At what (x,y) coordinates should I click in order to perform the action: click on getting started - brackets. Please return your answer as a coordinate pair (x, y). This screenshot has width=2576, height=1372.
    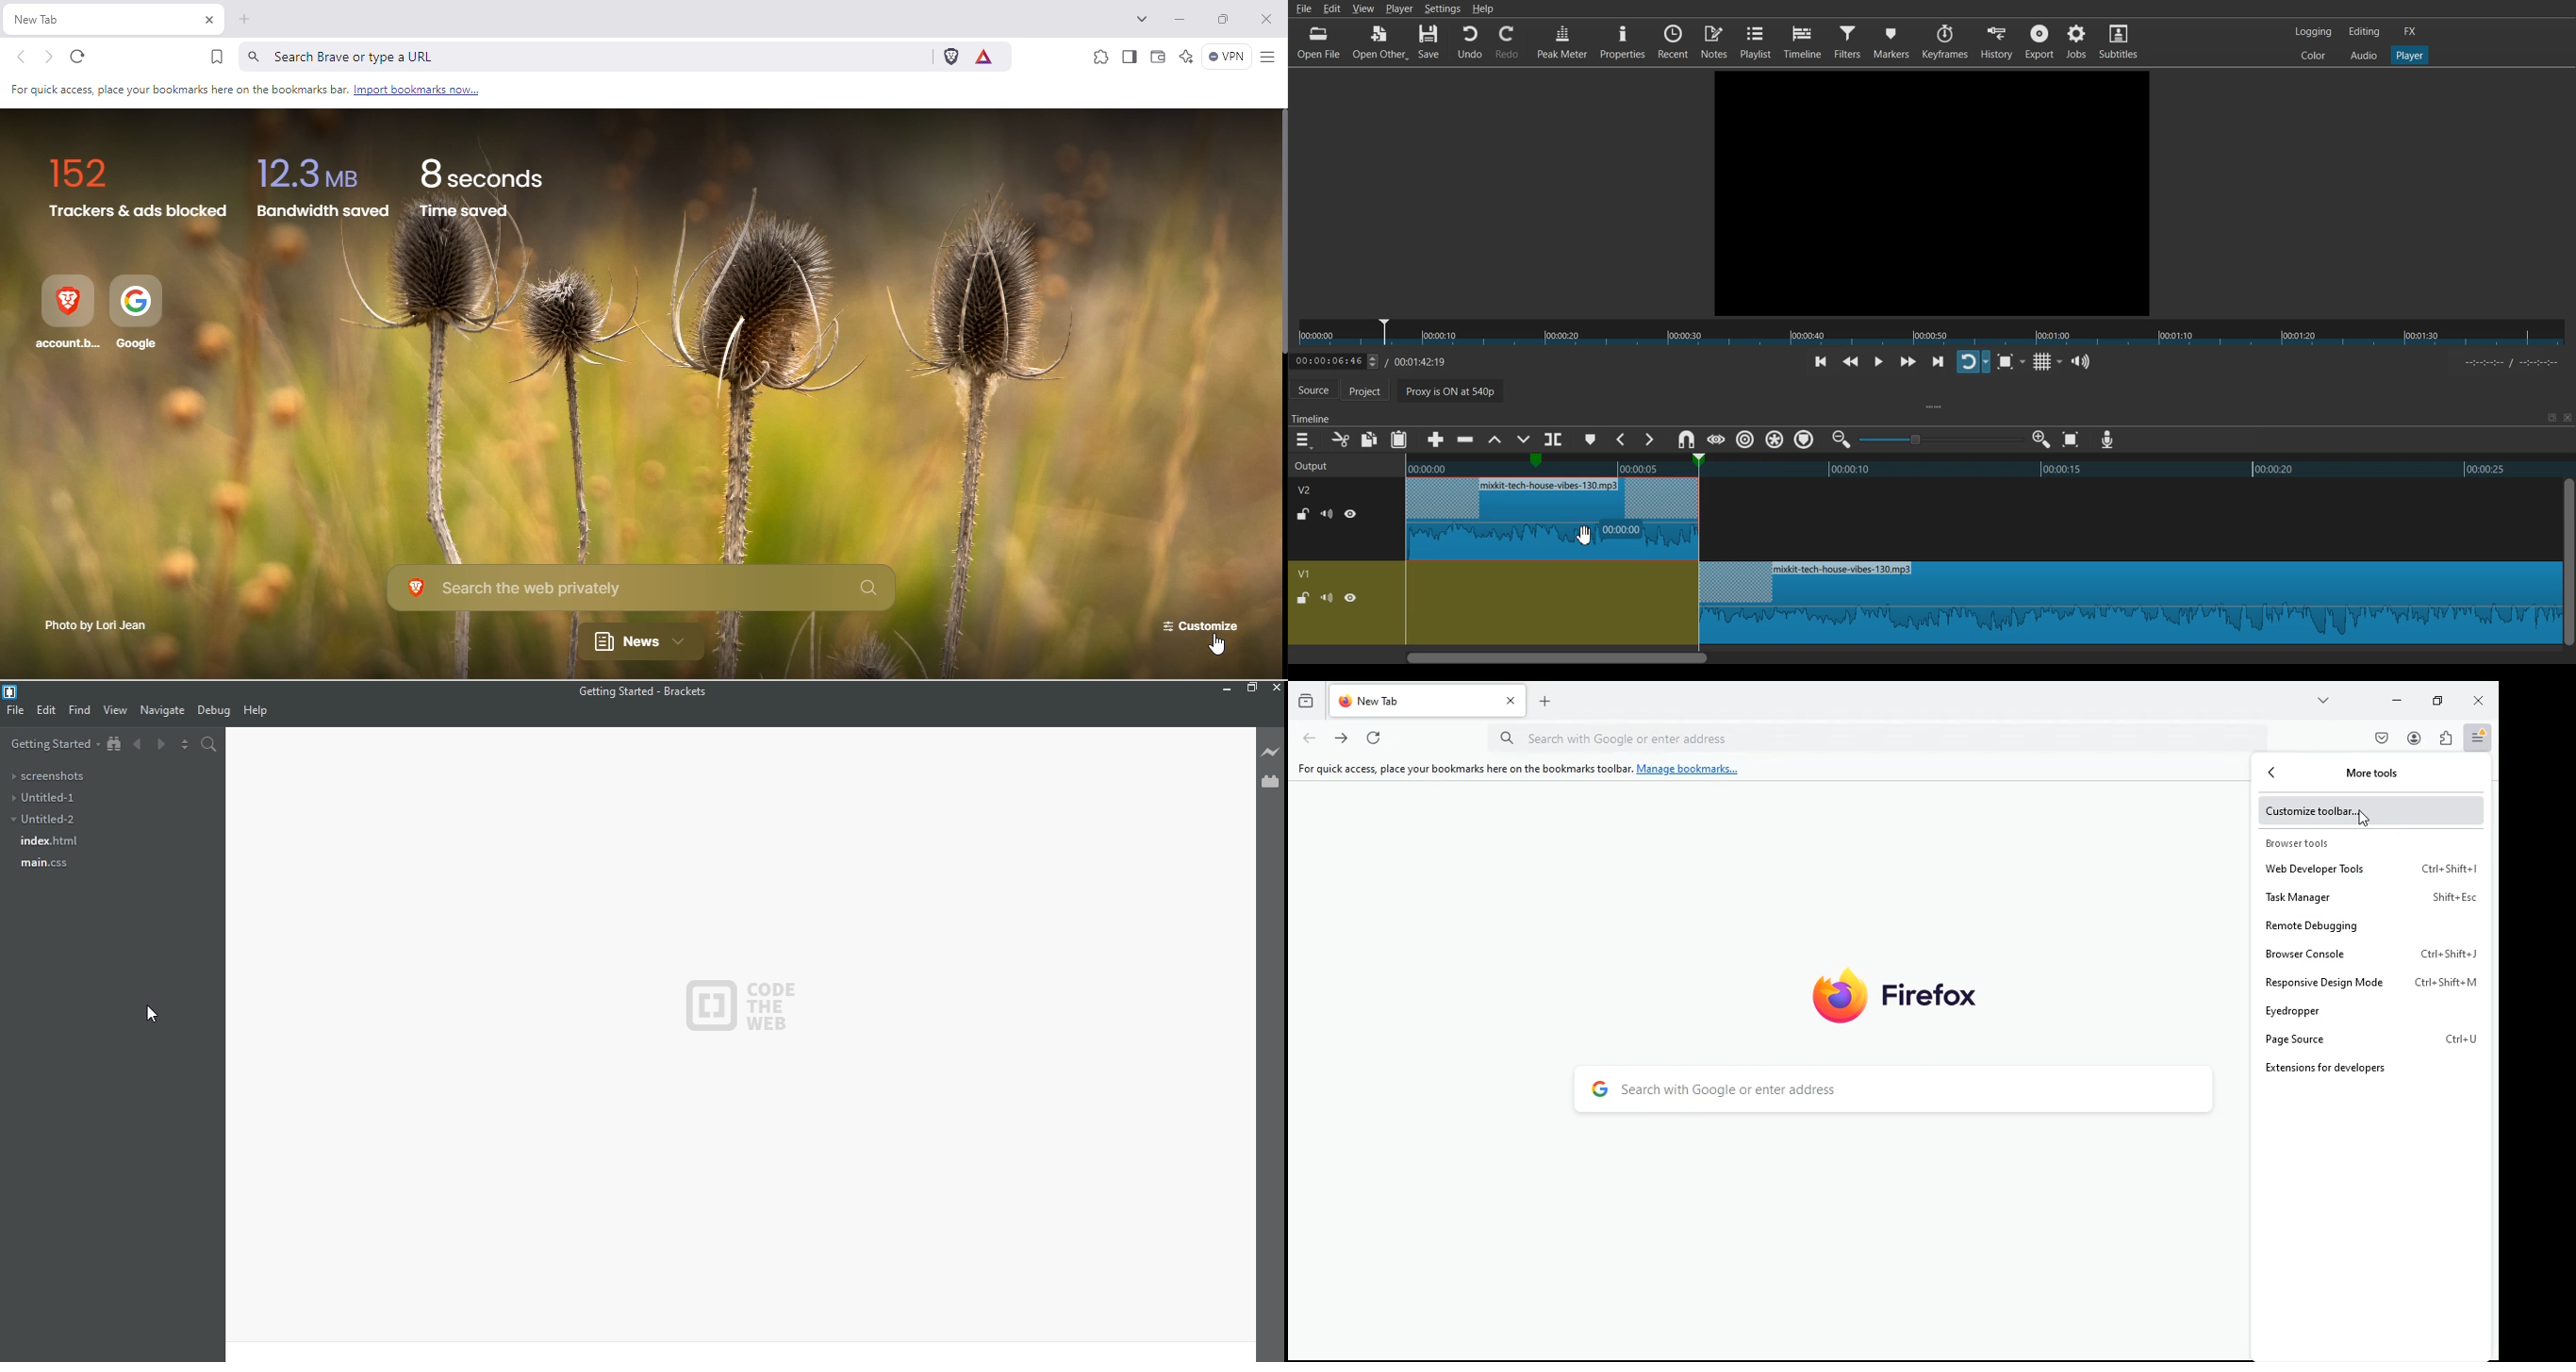
    Looking at the image, I should click on (646, 691).